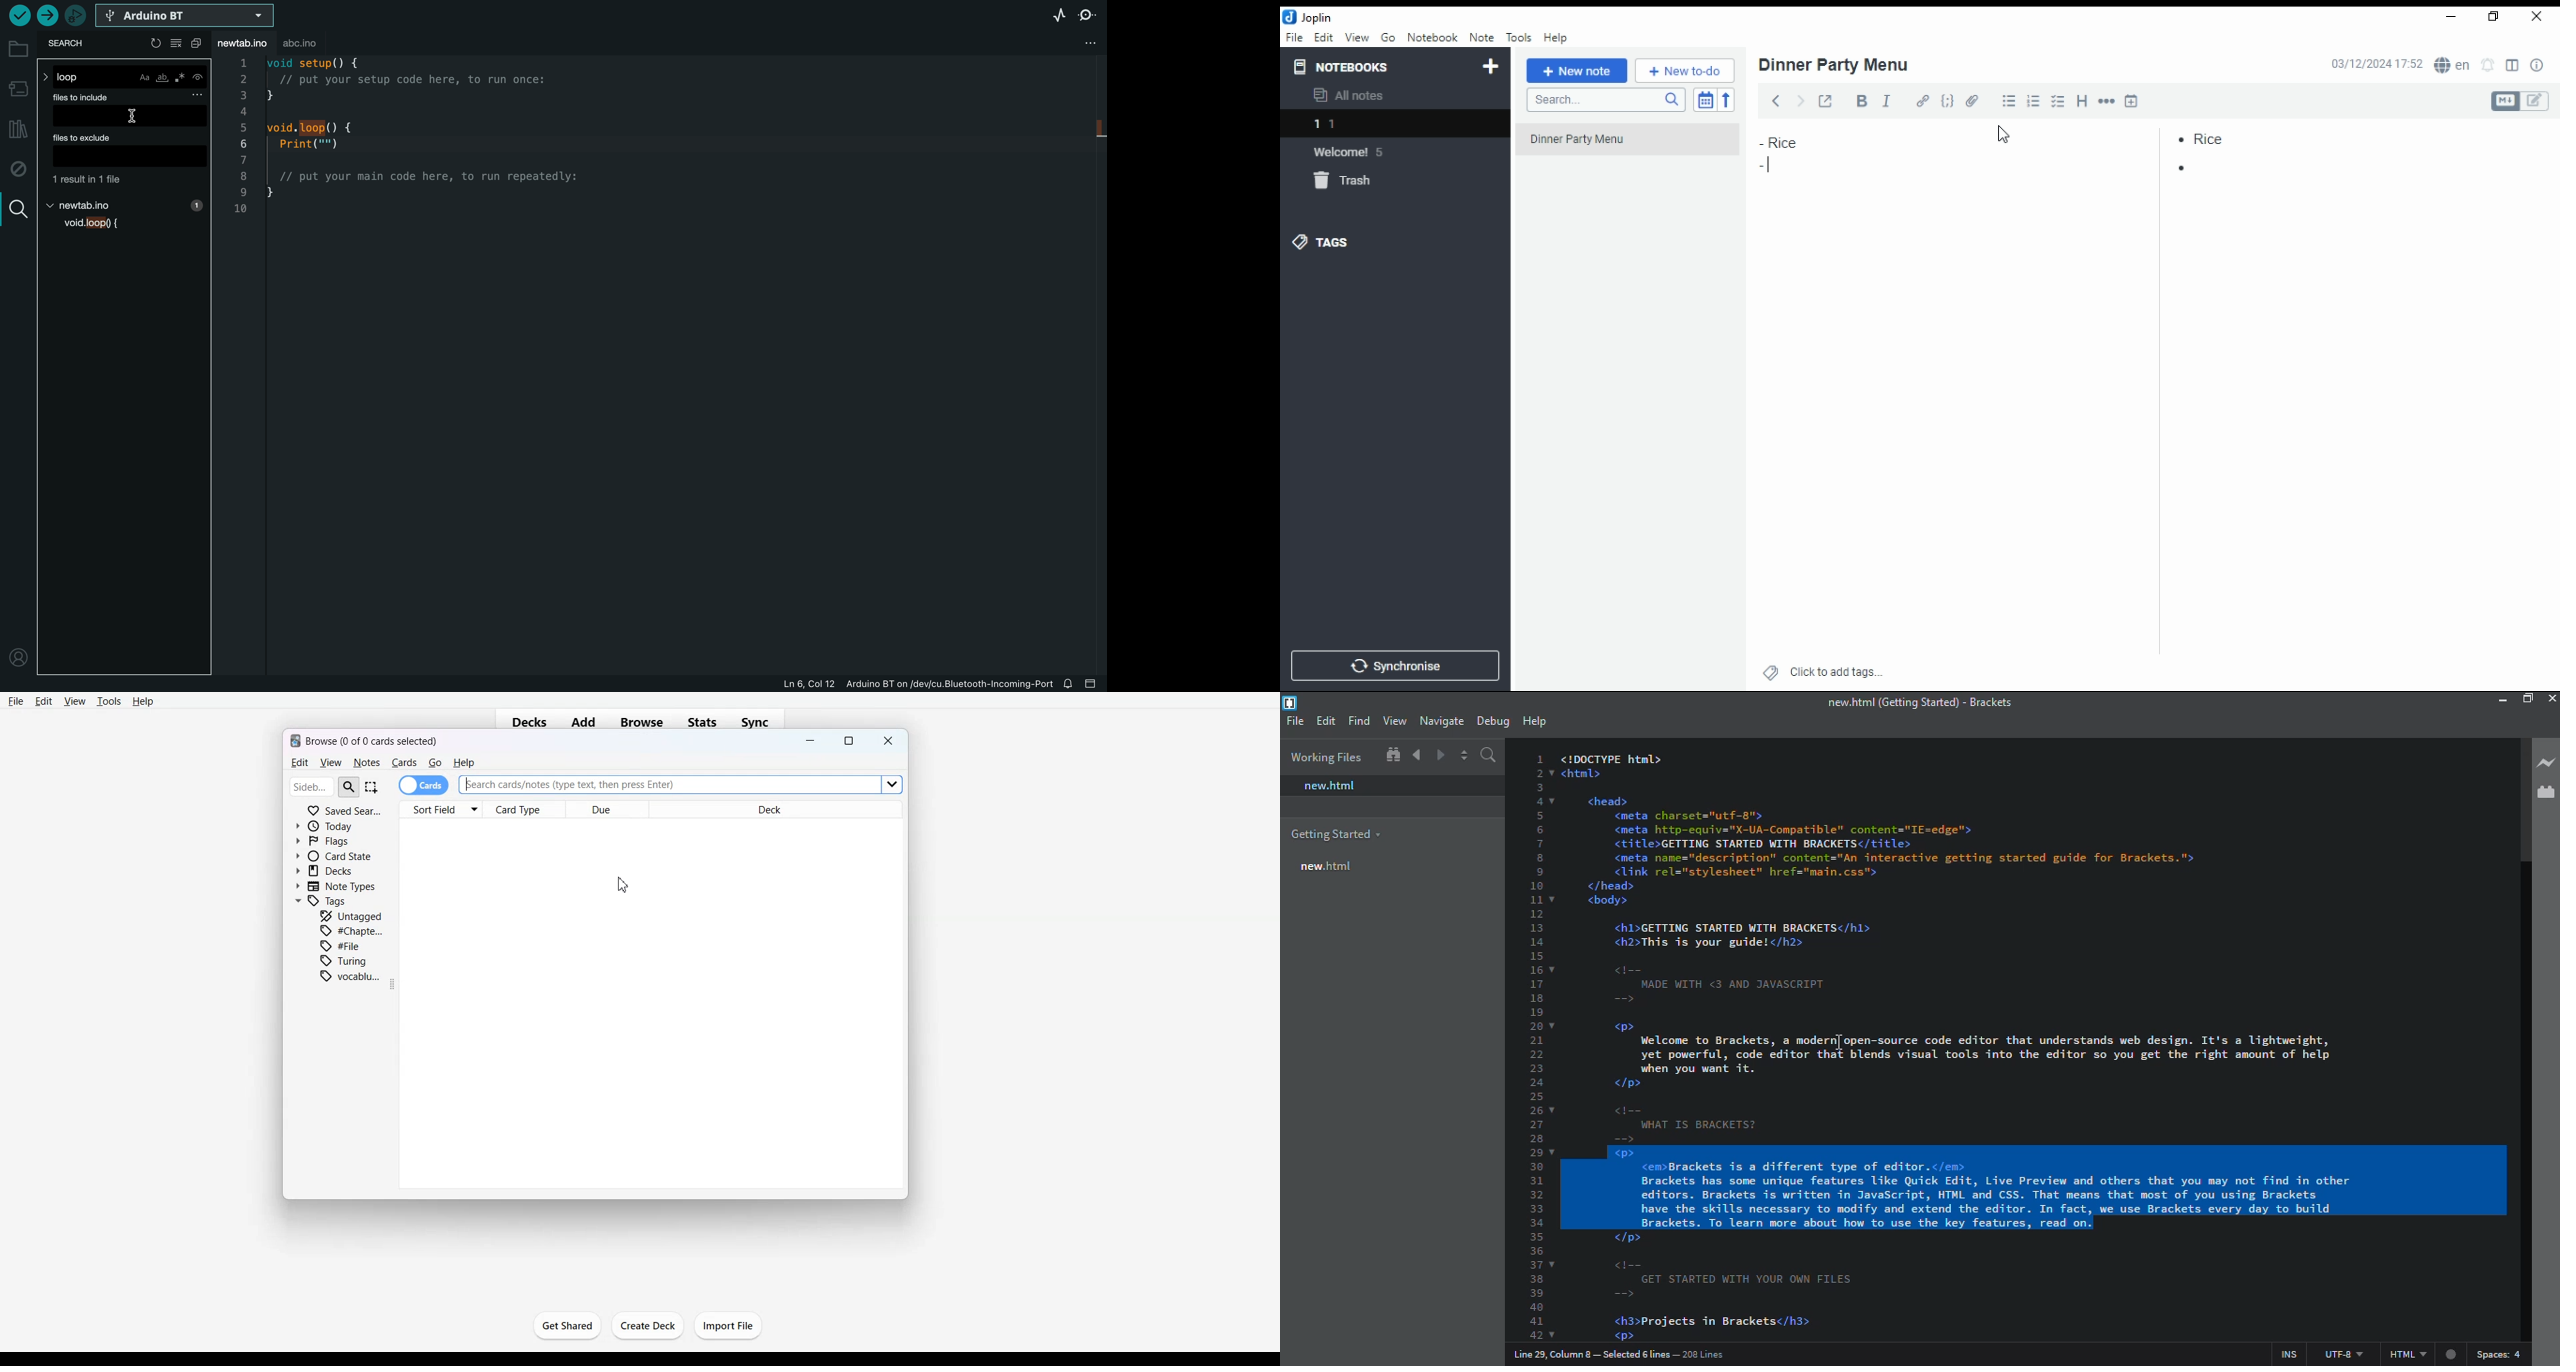 The image size is (2576, 1372). Describe the element at coordinates (2285, 1352) in the screenshot. I see `ins` at that location.